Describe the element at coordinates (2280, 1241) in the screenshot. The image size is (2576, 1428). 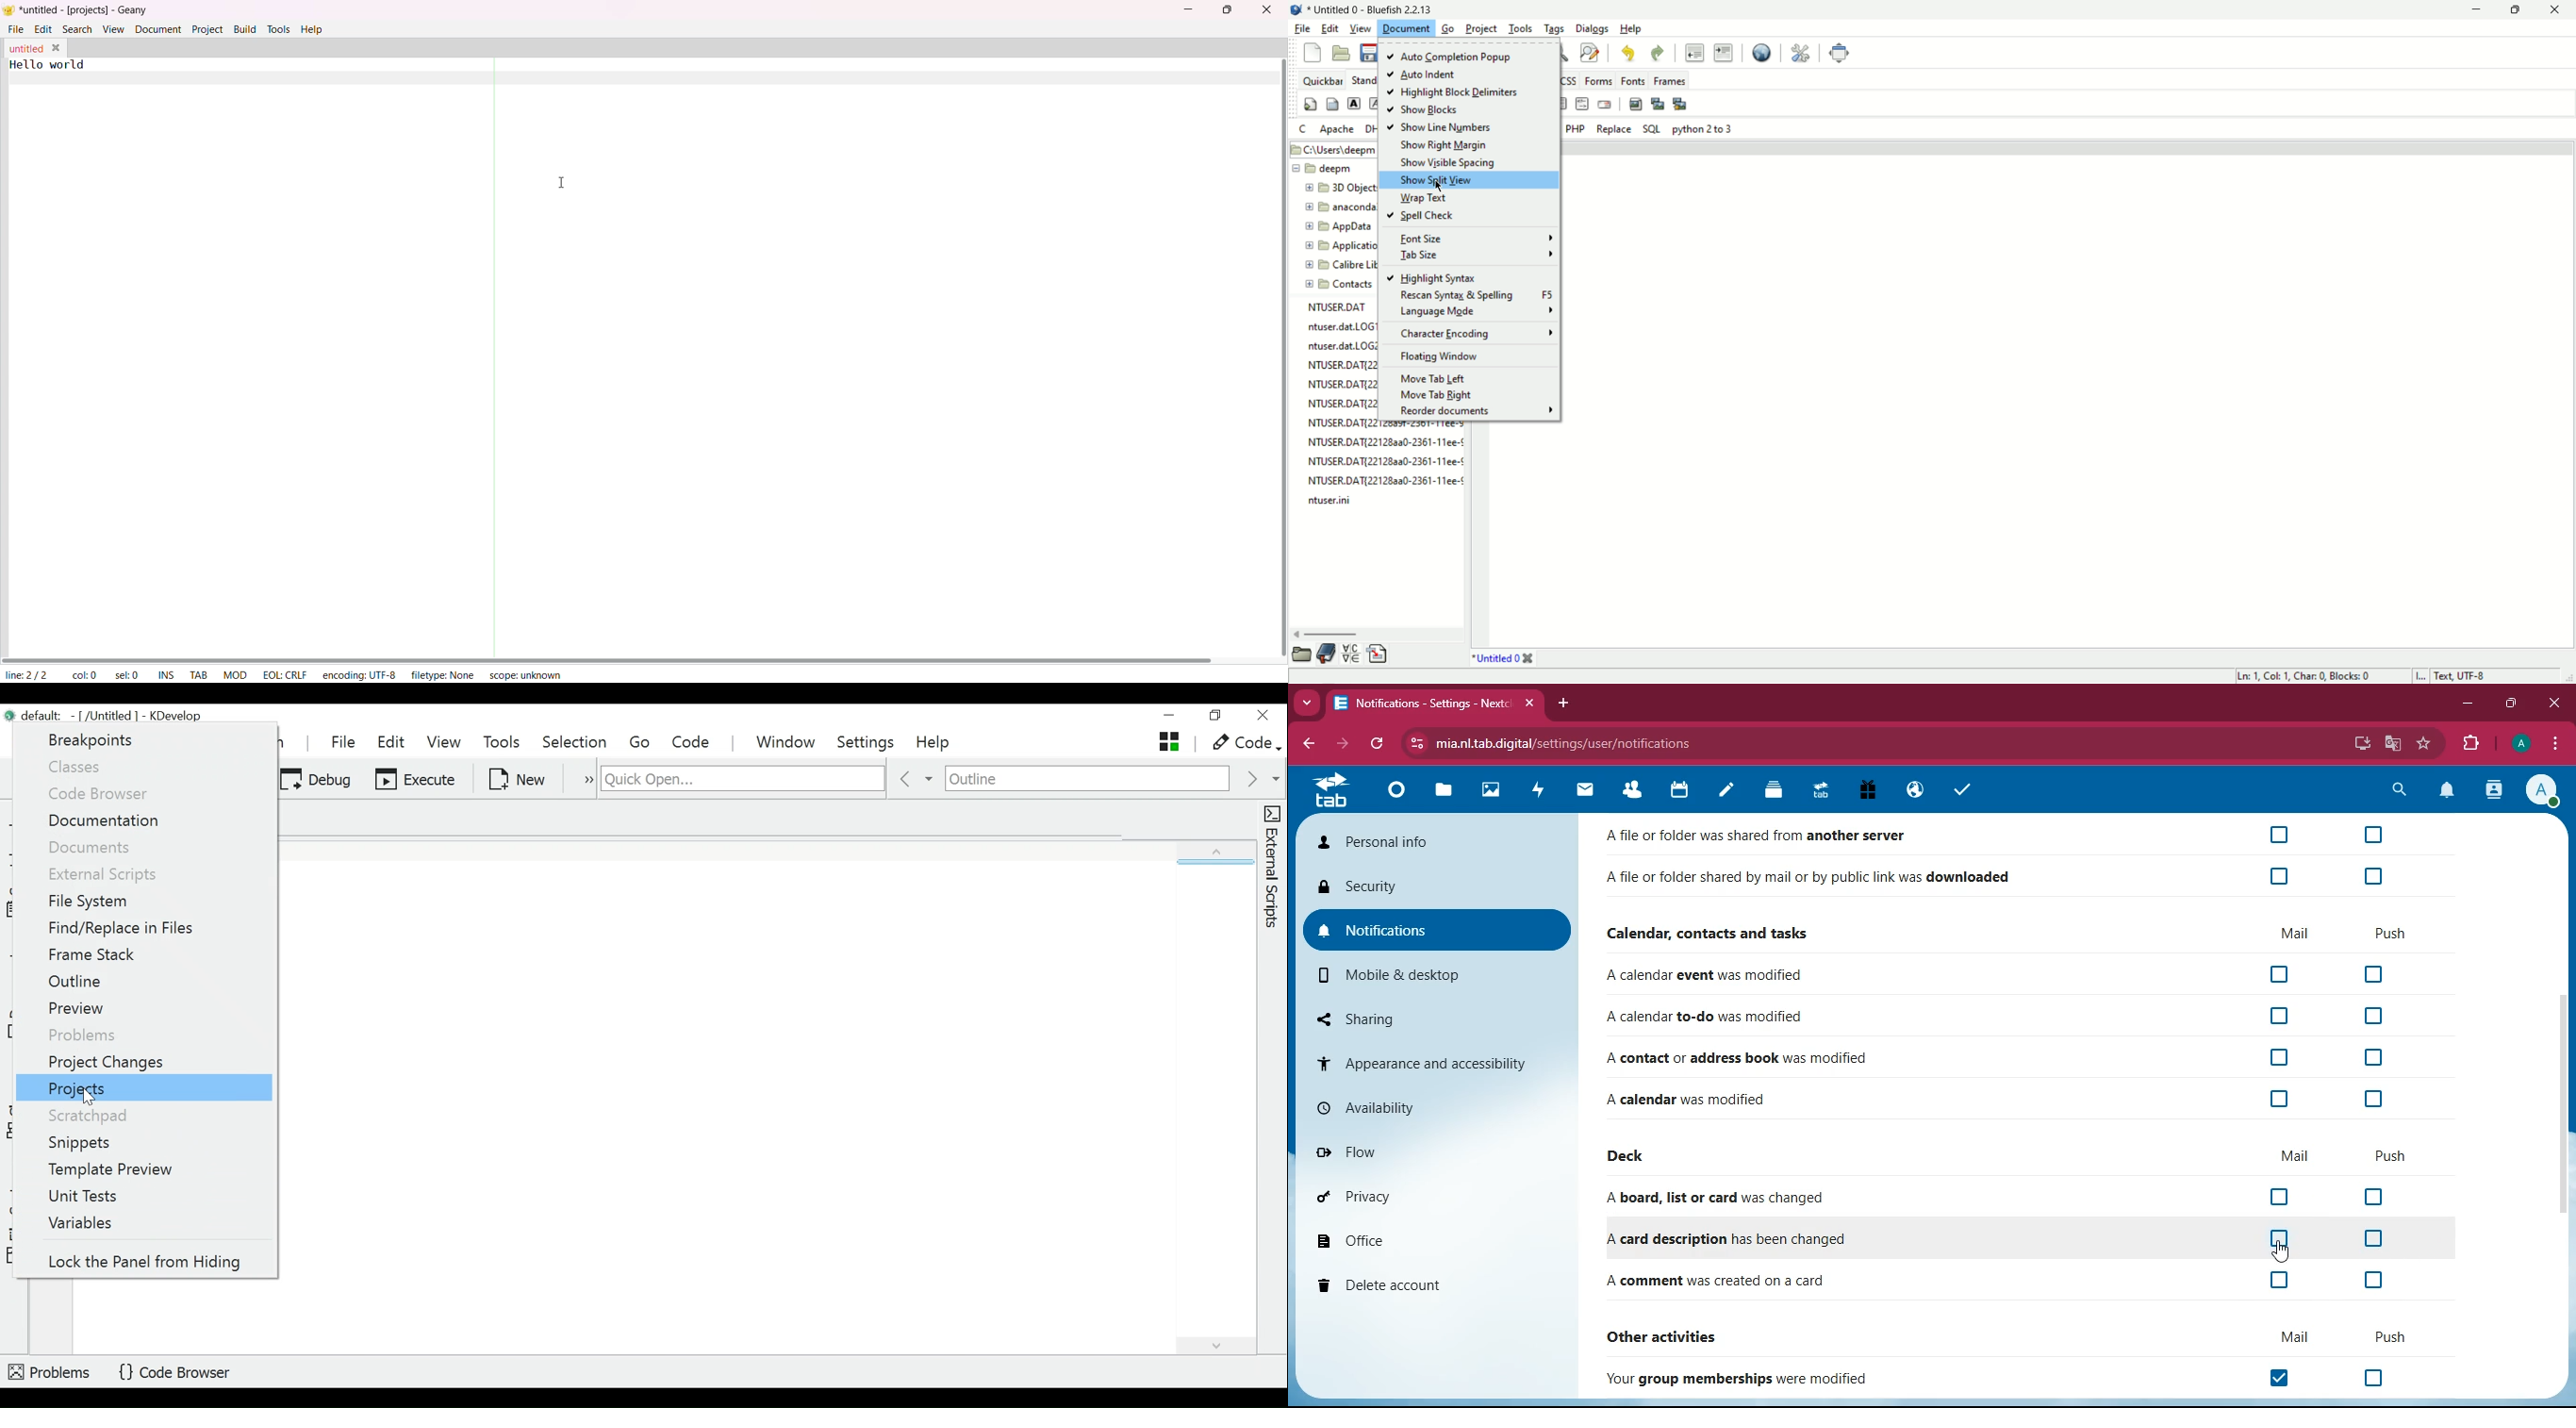
I see `off` at that location.